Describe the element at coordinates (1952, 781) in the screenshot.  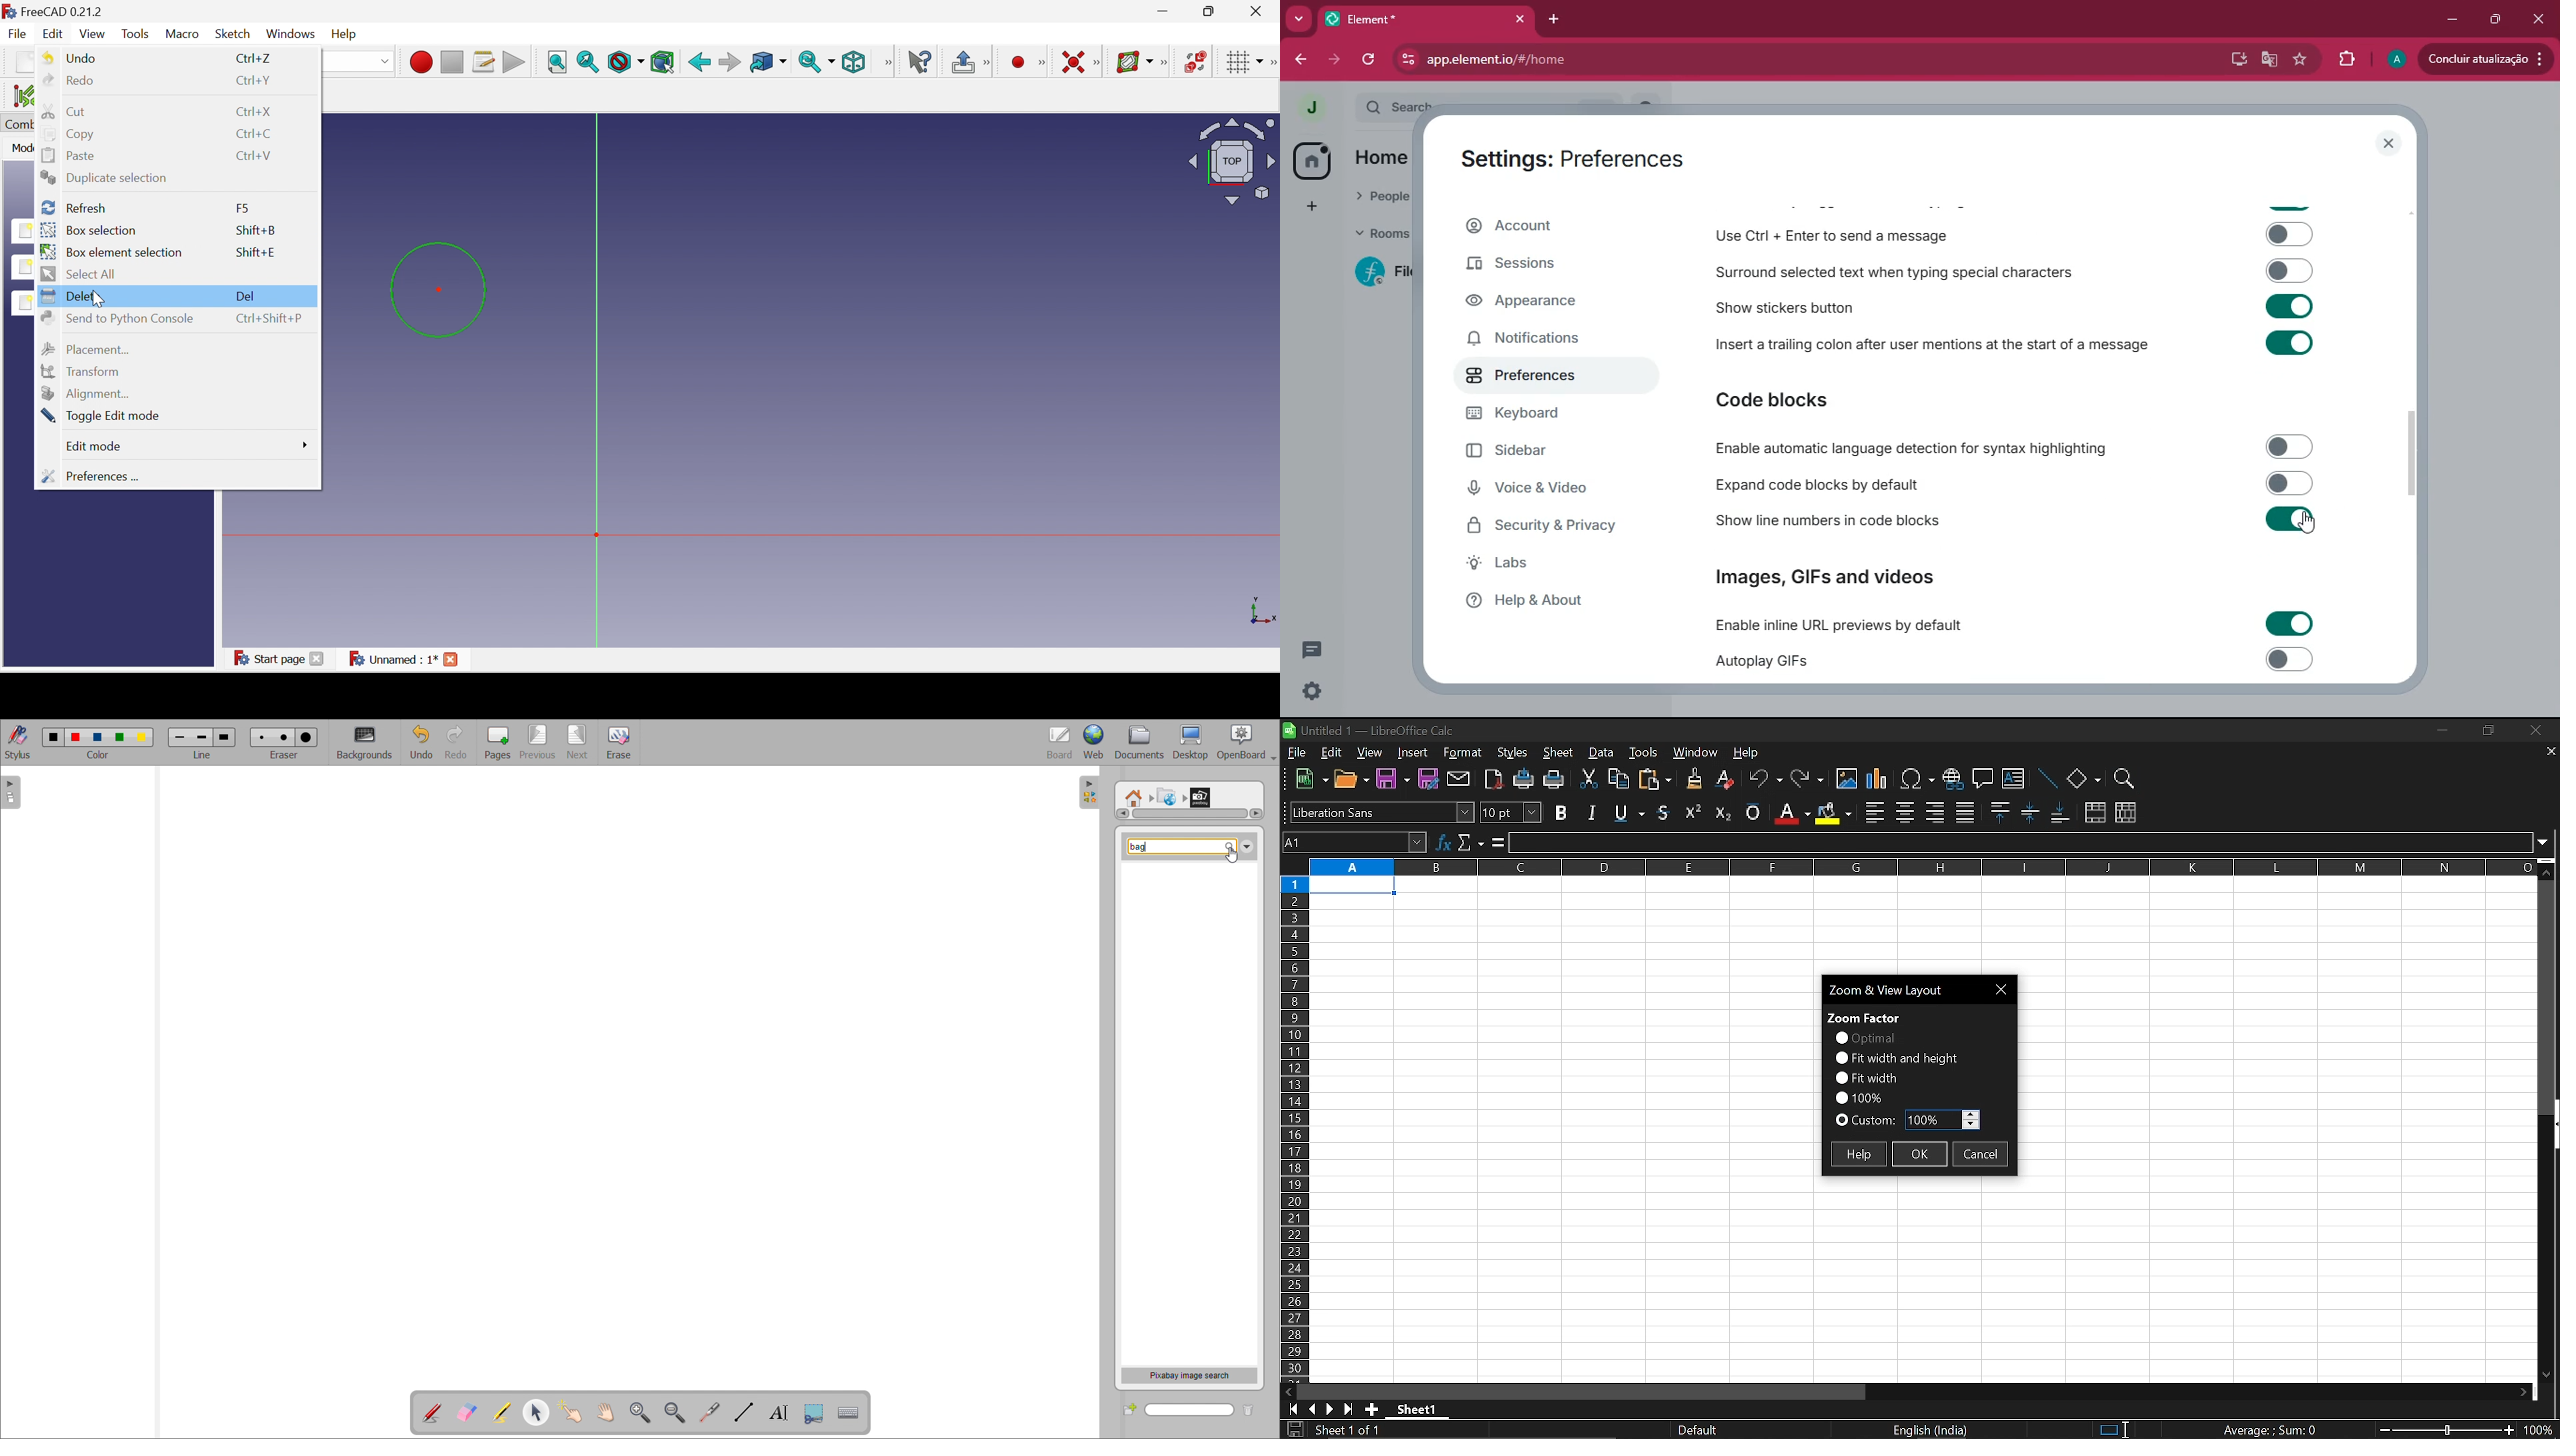
I see `insert hyperlink` at that location.